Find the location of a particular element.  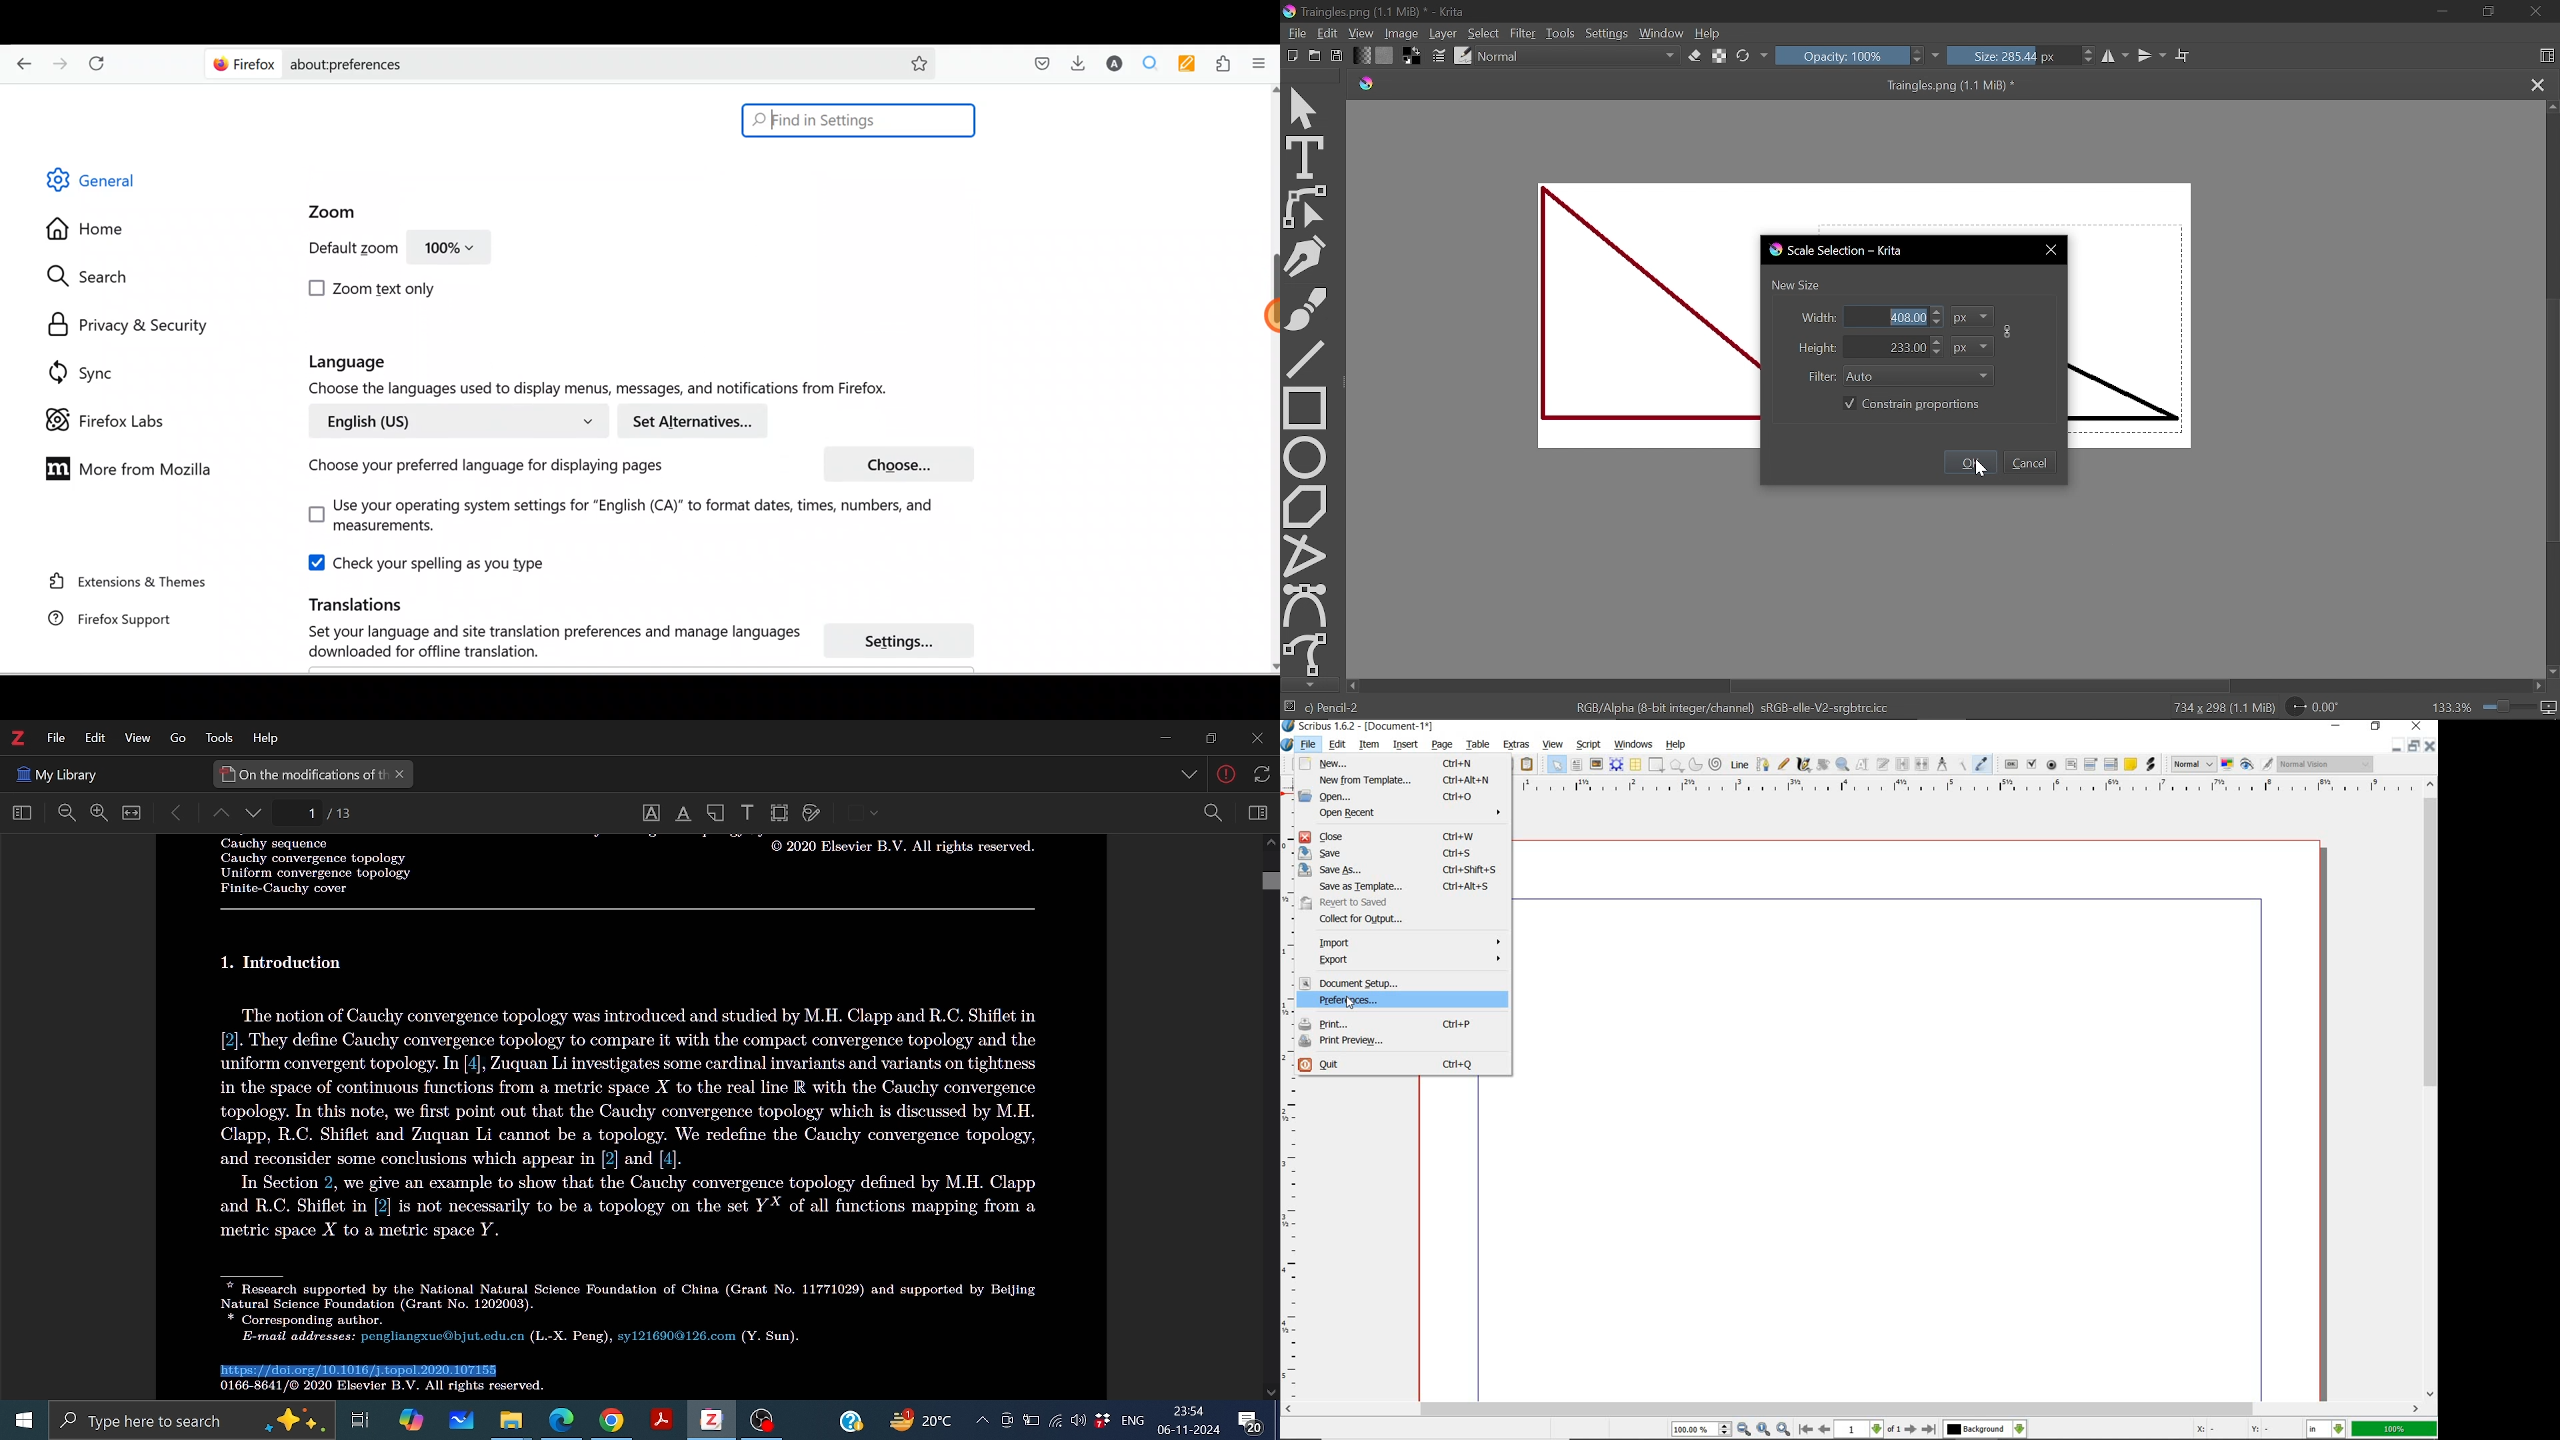

pdf combo box is located at coordinates (2091, 765).